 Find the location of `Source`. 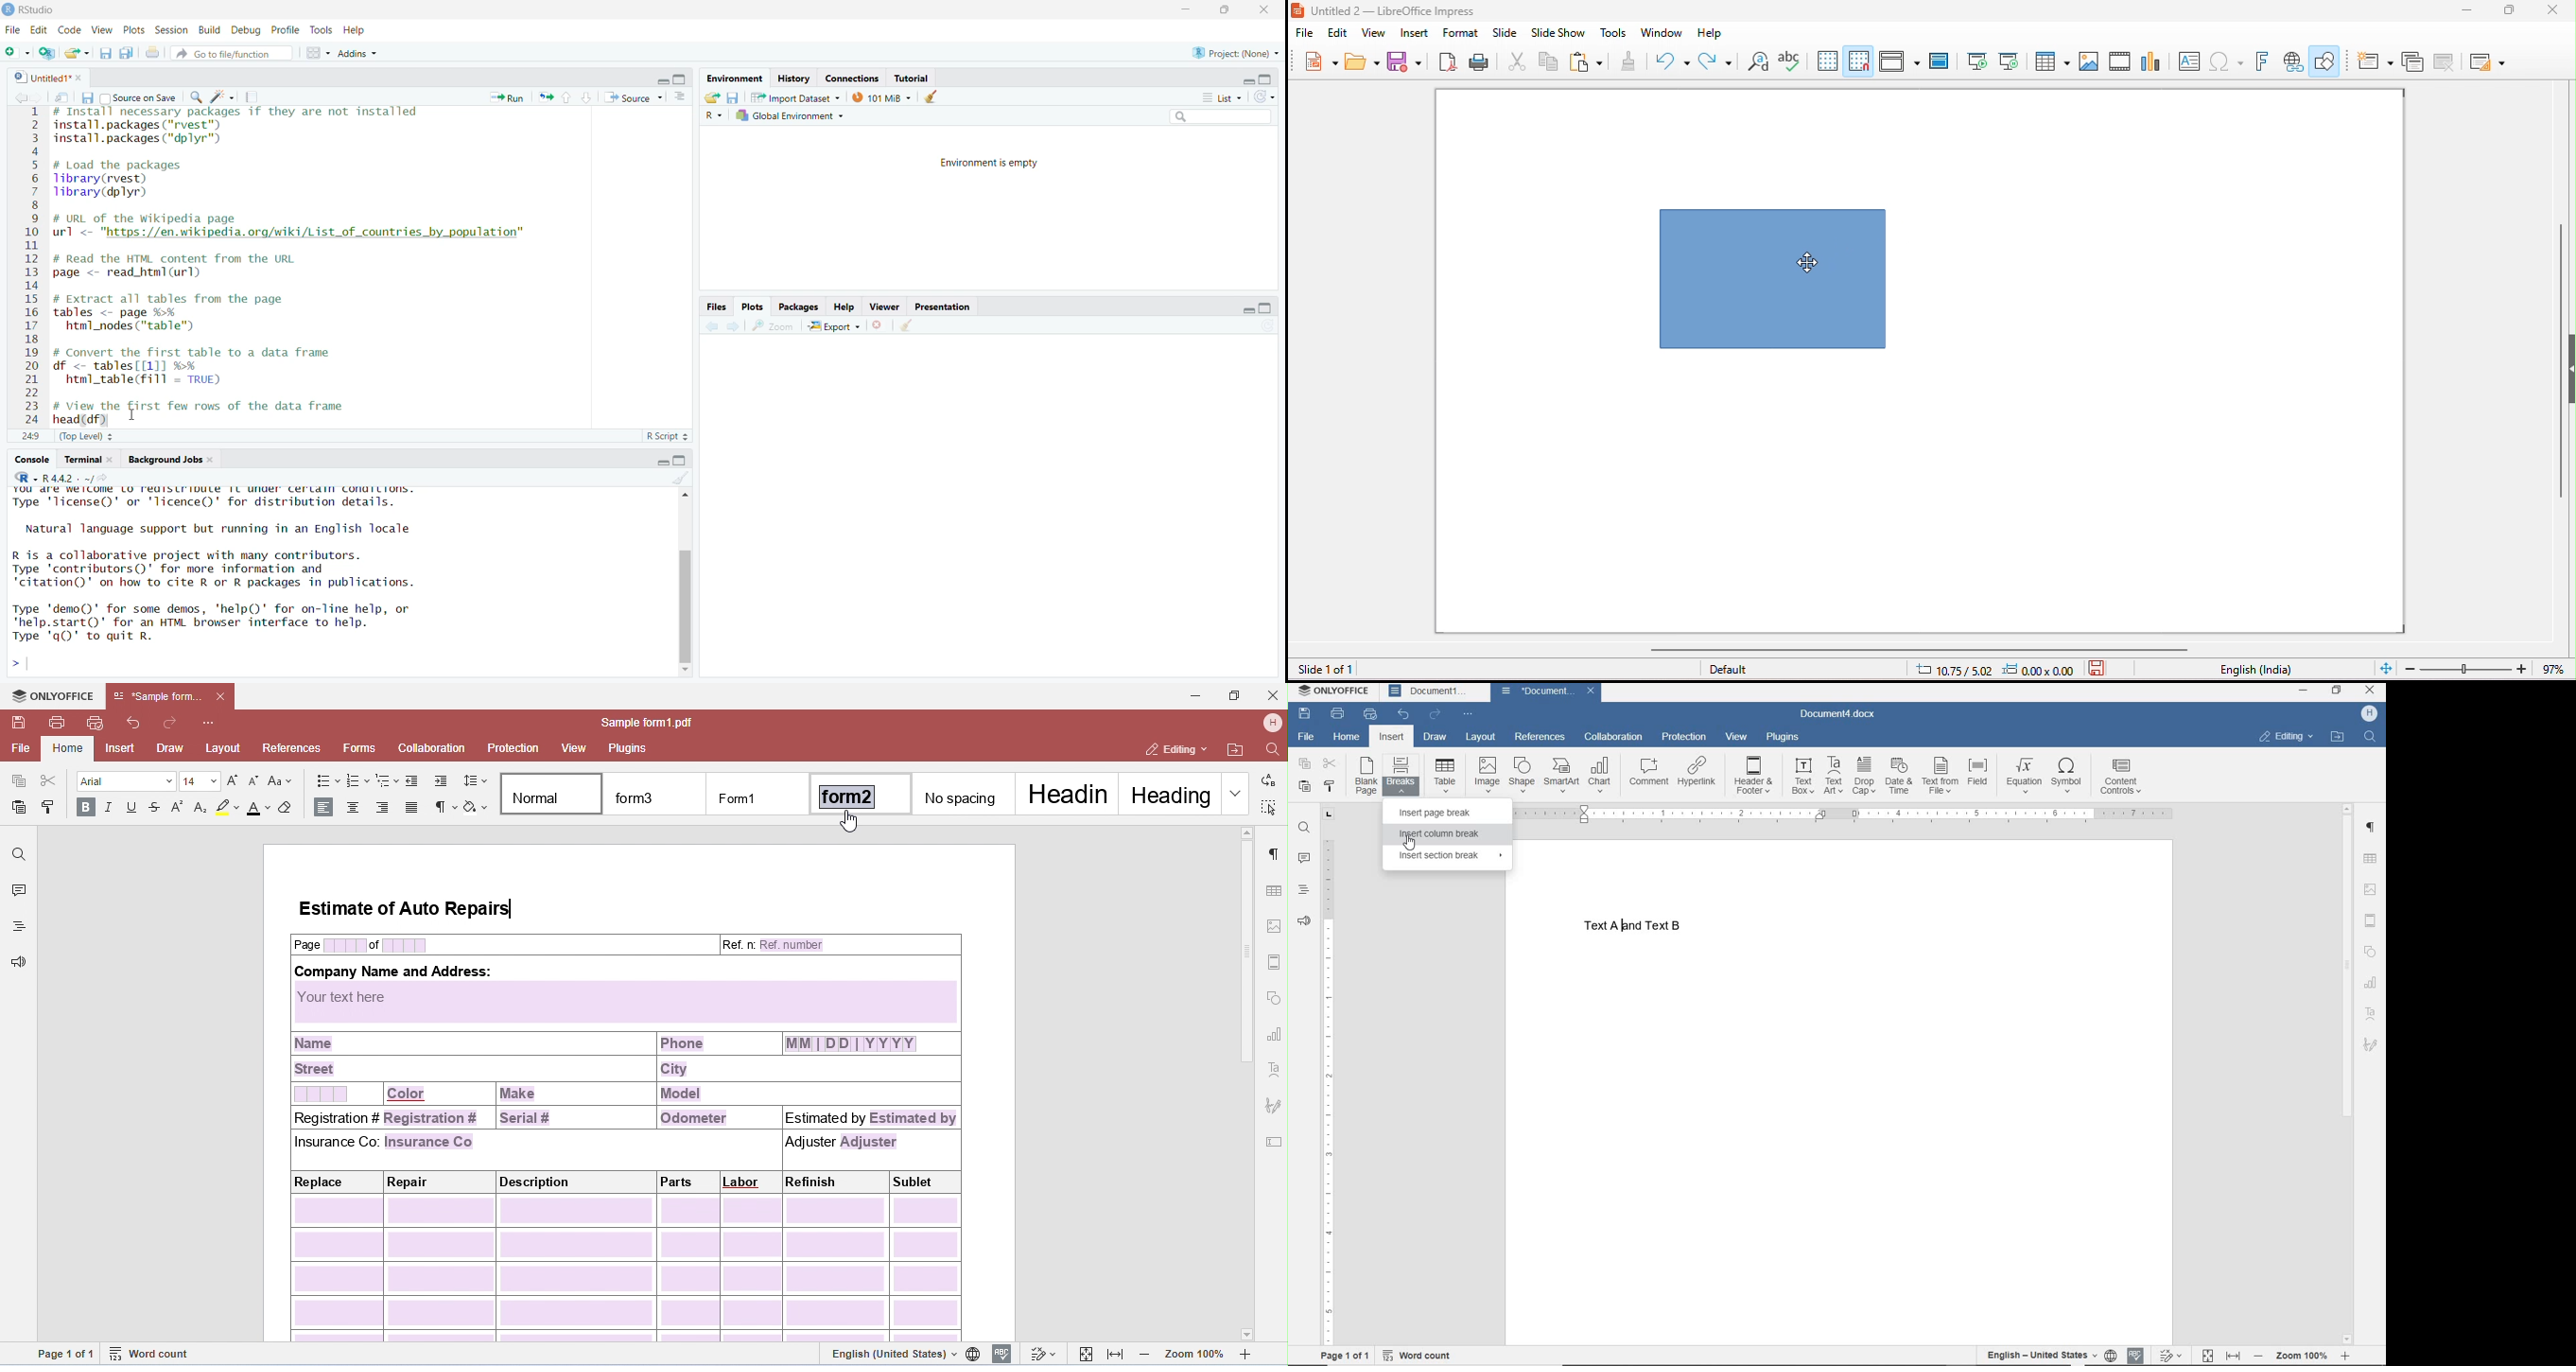

Source is located at coordinates (633, 97).